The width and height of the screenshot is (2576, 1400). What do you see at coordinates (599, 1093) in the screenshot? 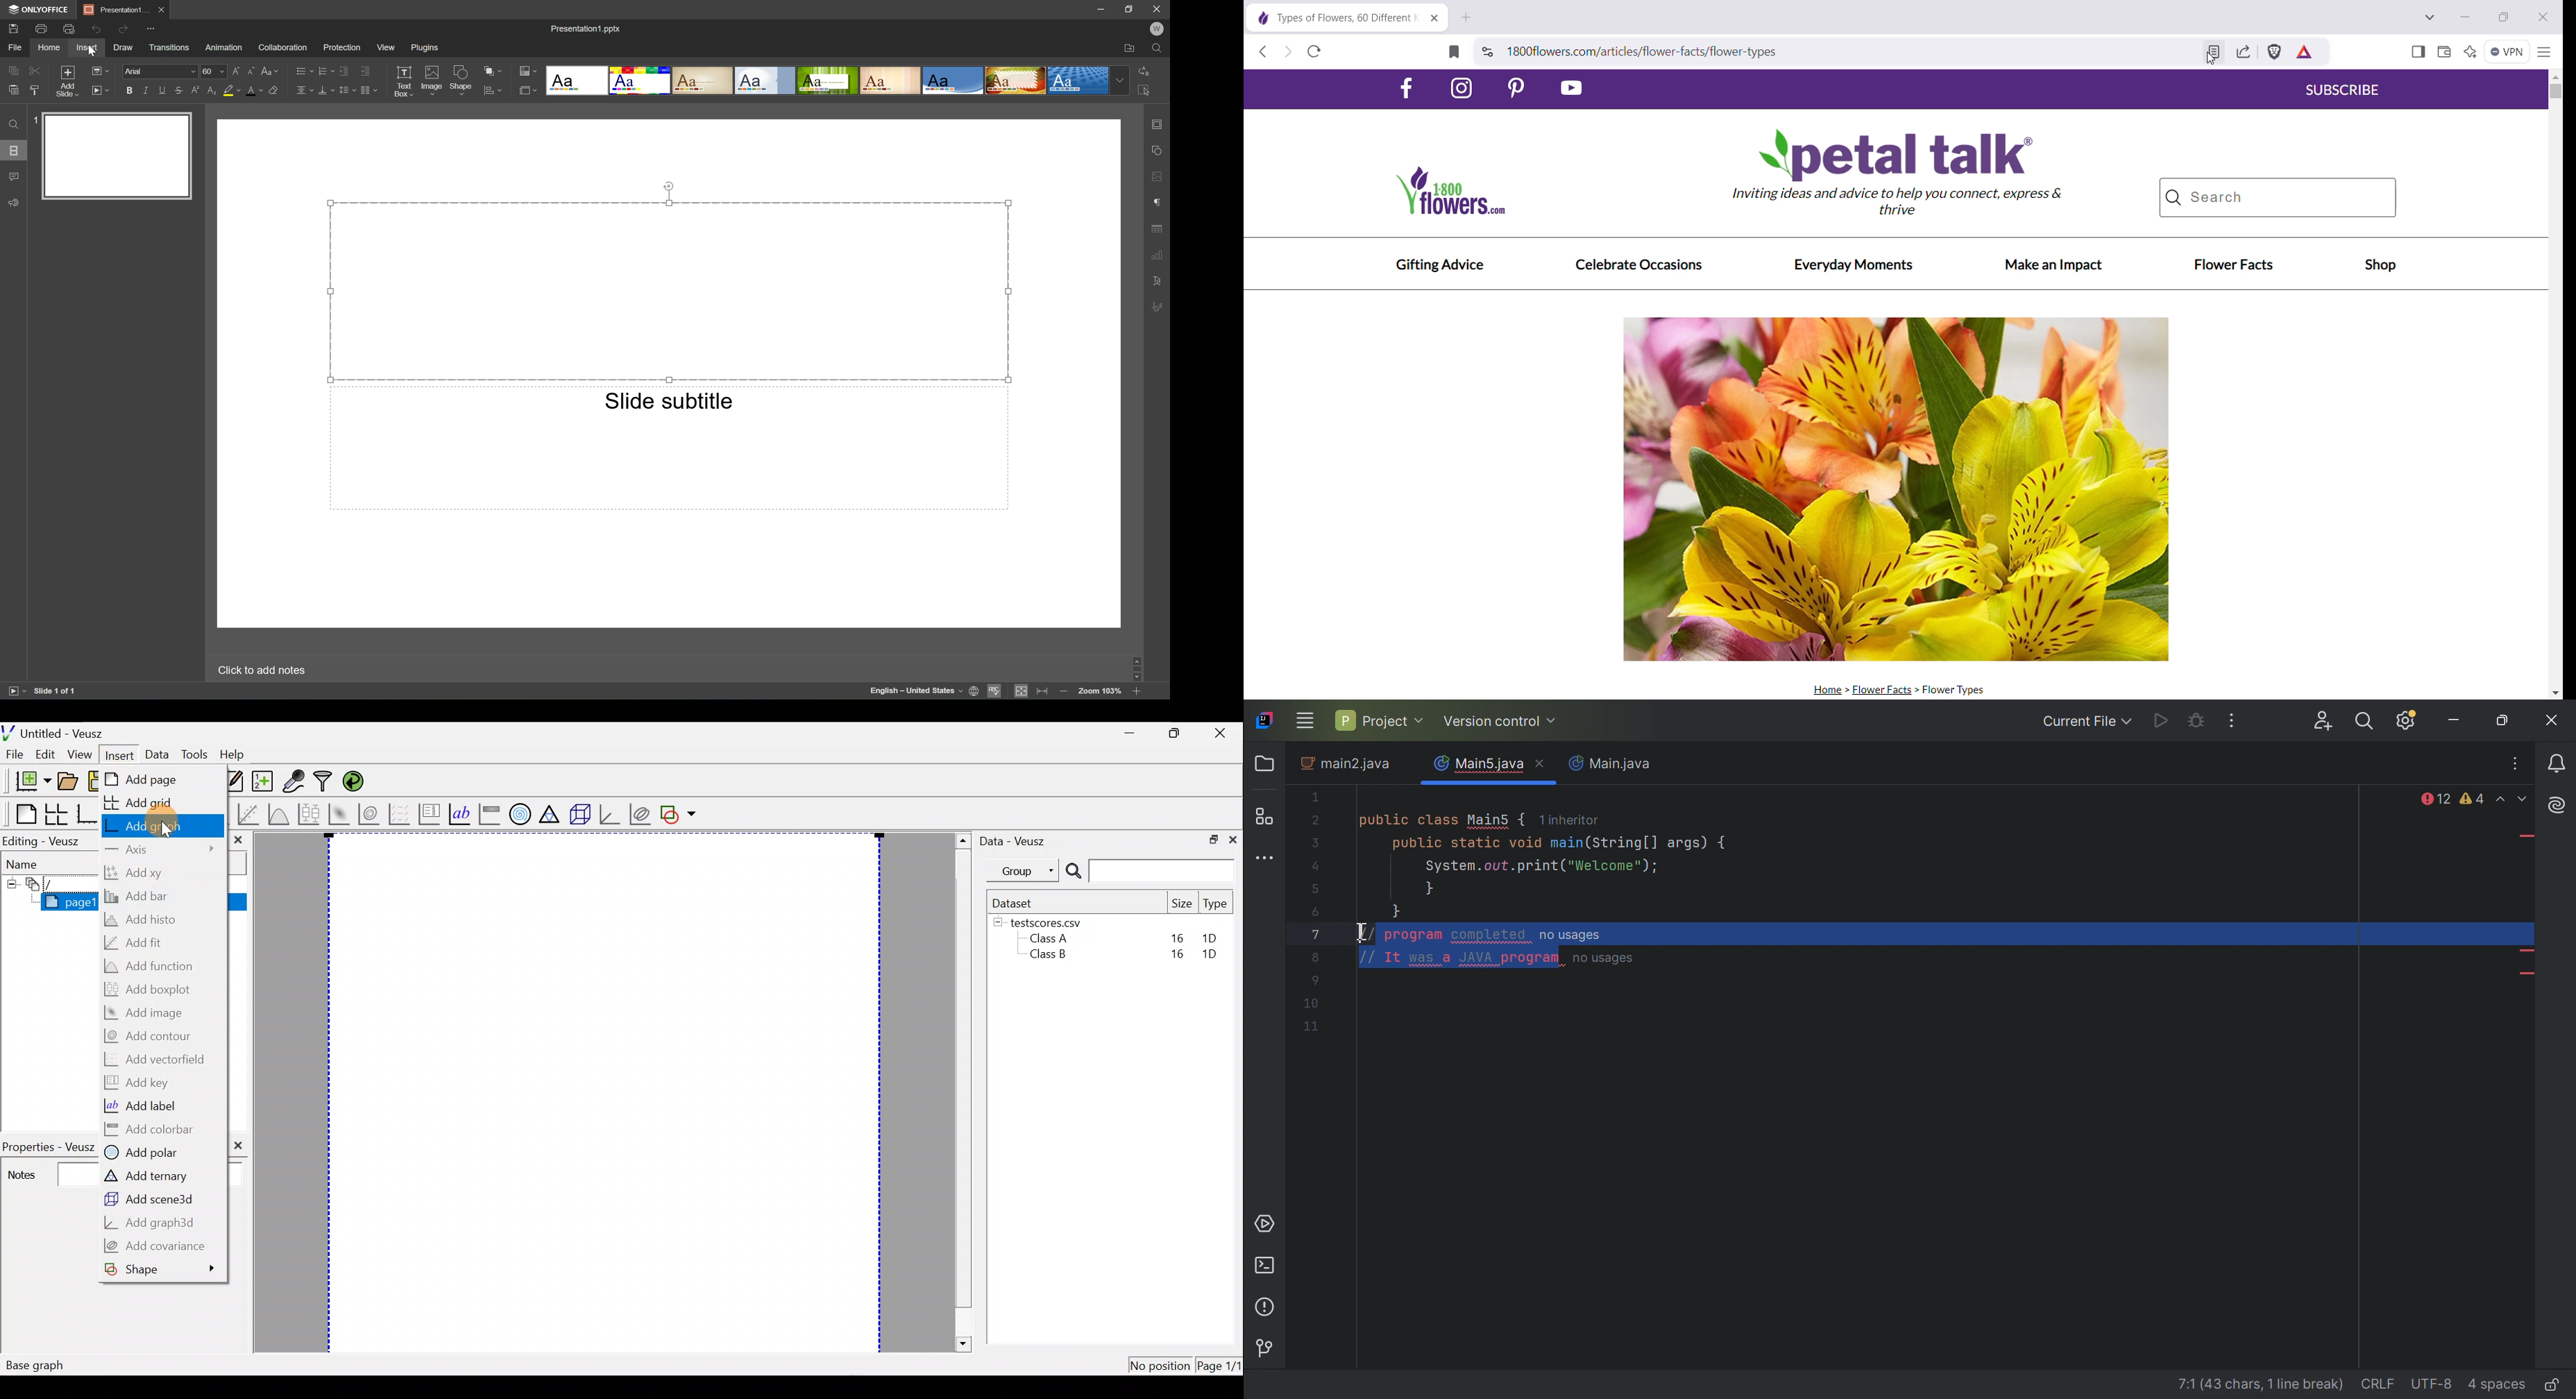
I see `Plot area` at bounding box center [599, 1093].